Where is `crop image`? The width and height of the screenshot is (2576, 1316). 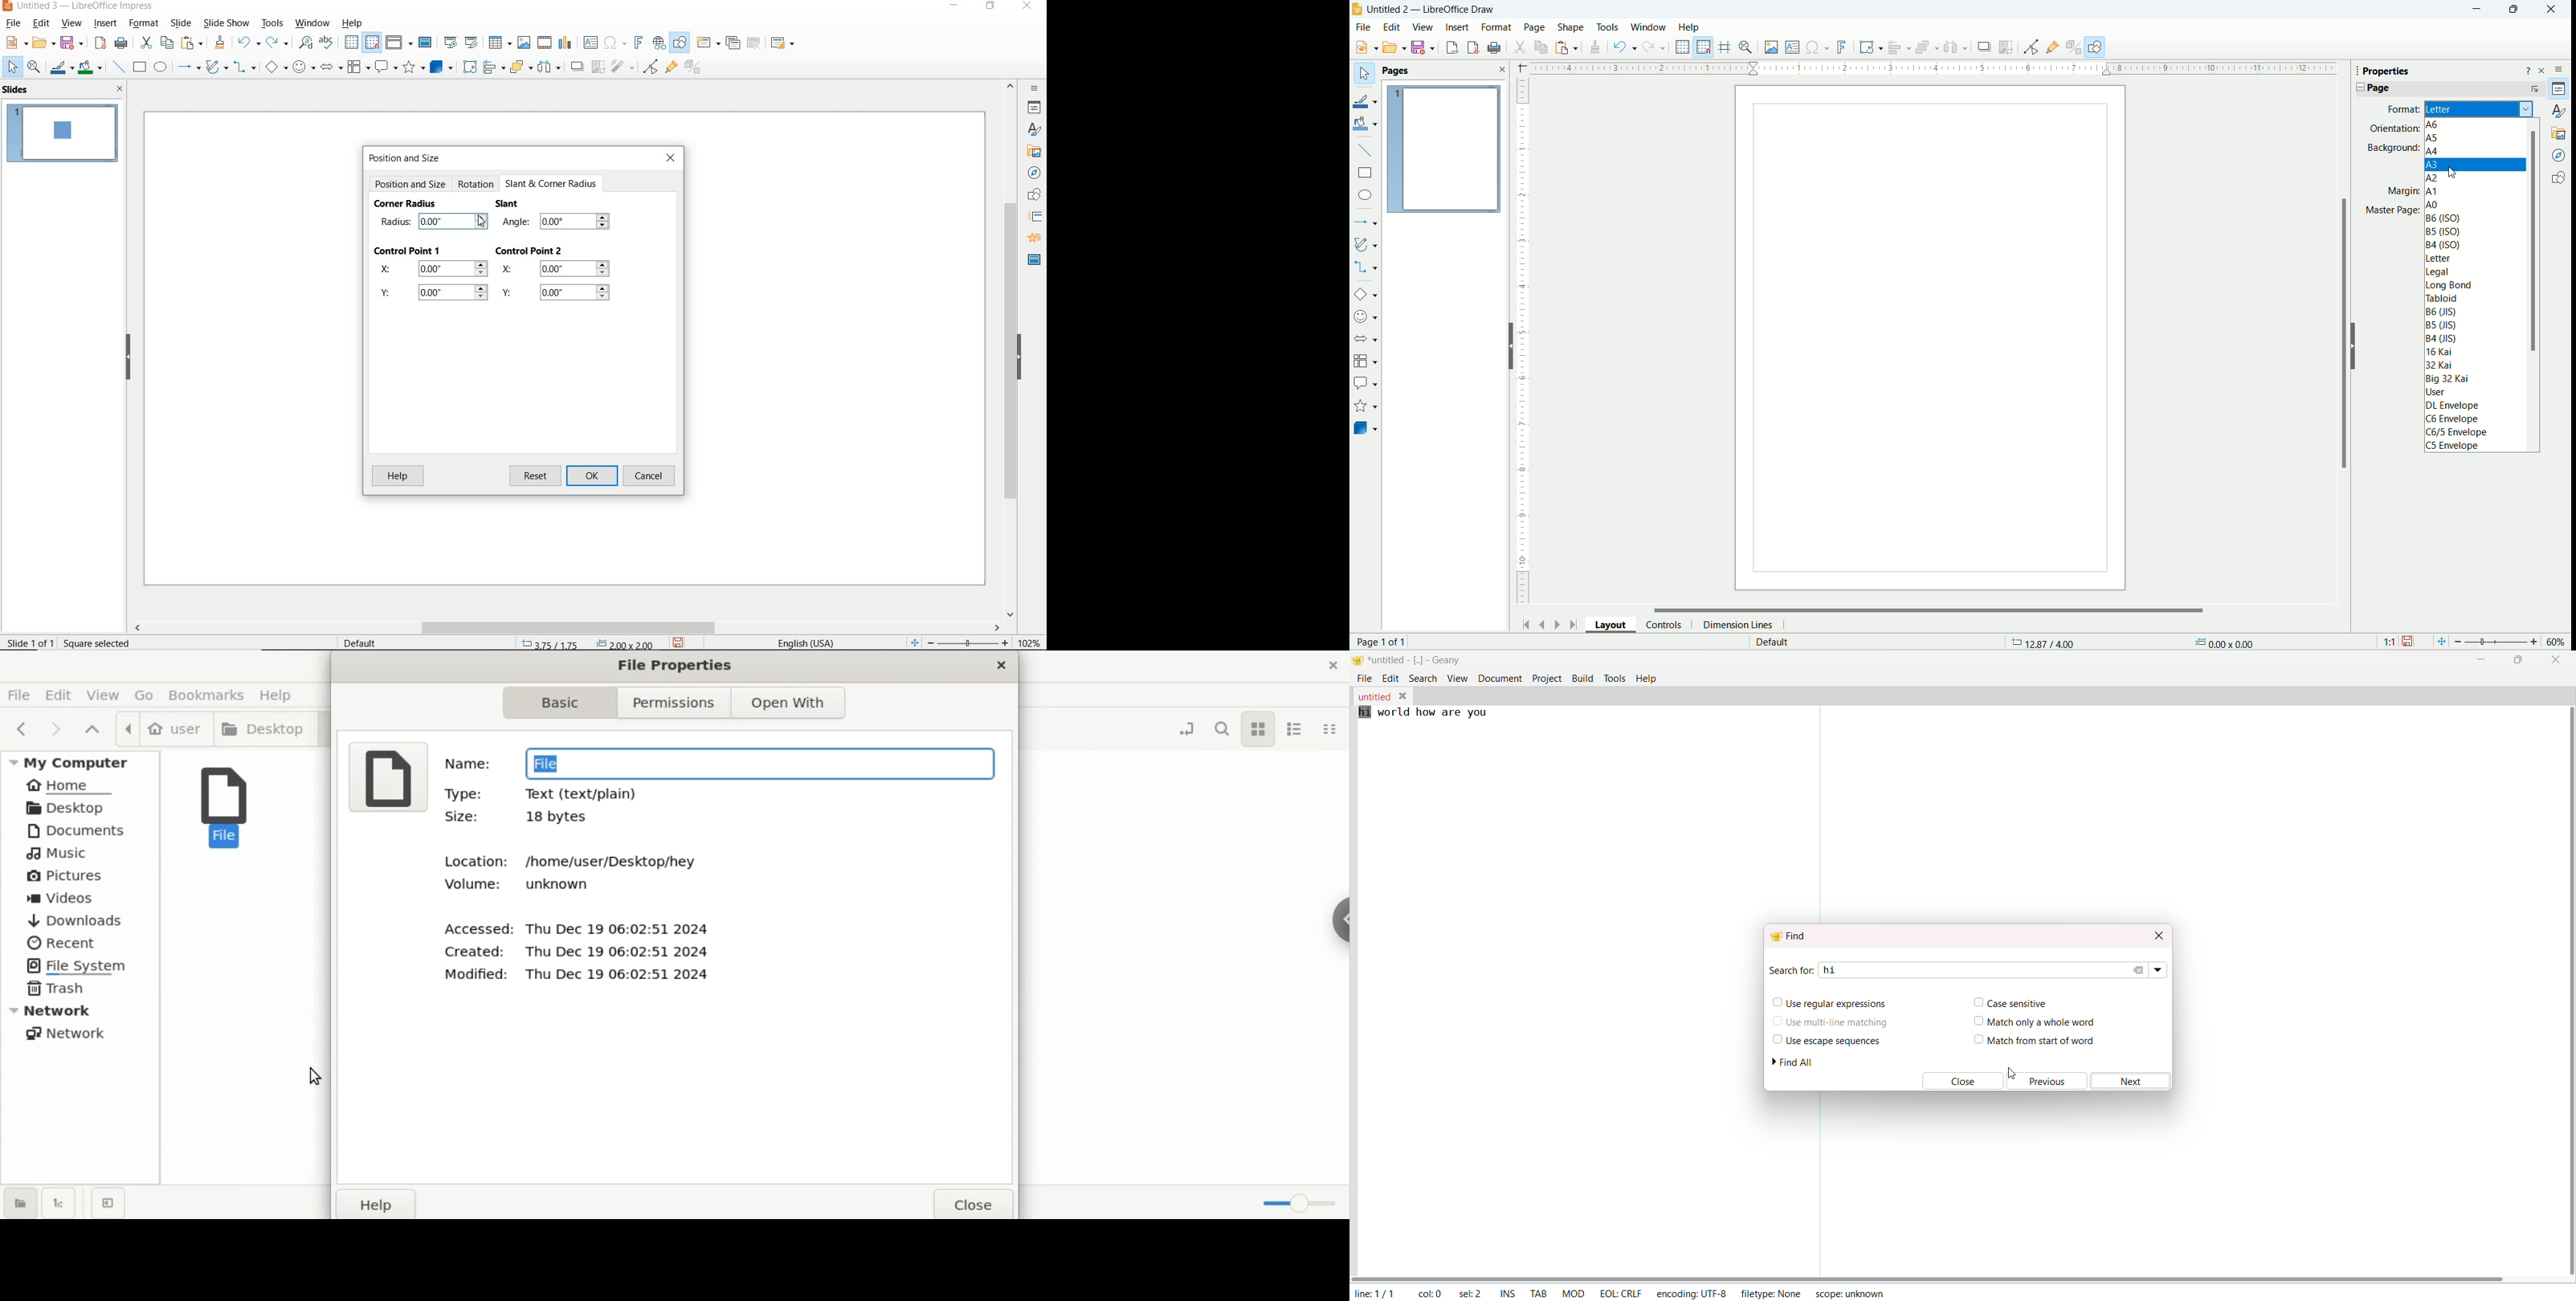 crop image is located at coordinates (599, 68).